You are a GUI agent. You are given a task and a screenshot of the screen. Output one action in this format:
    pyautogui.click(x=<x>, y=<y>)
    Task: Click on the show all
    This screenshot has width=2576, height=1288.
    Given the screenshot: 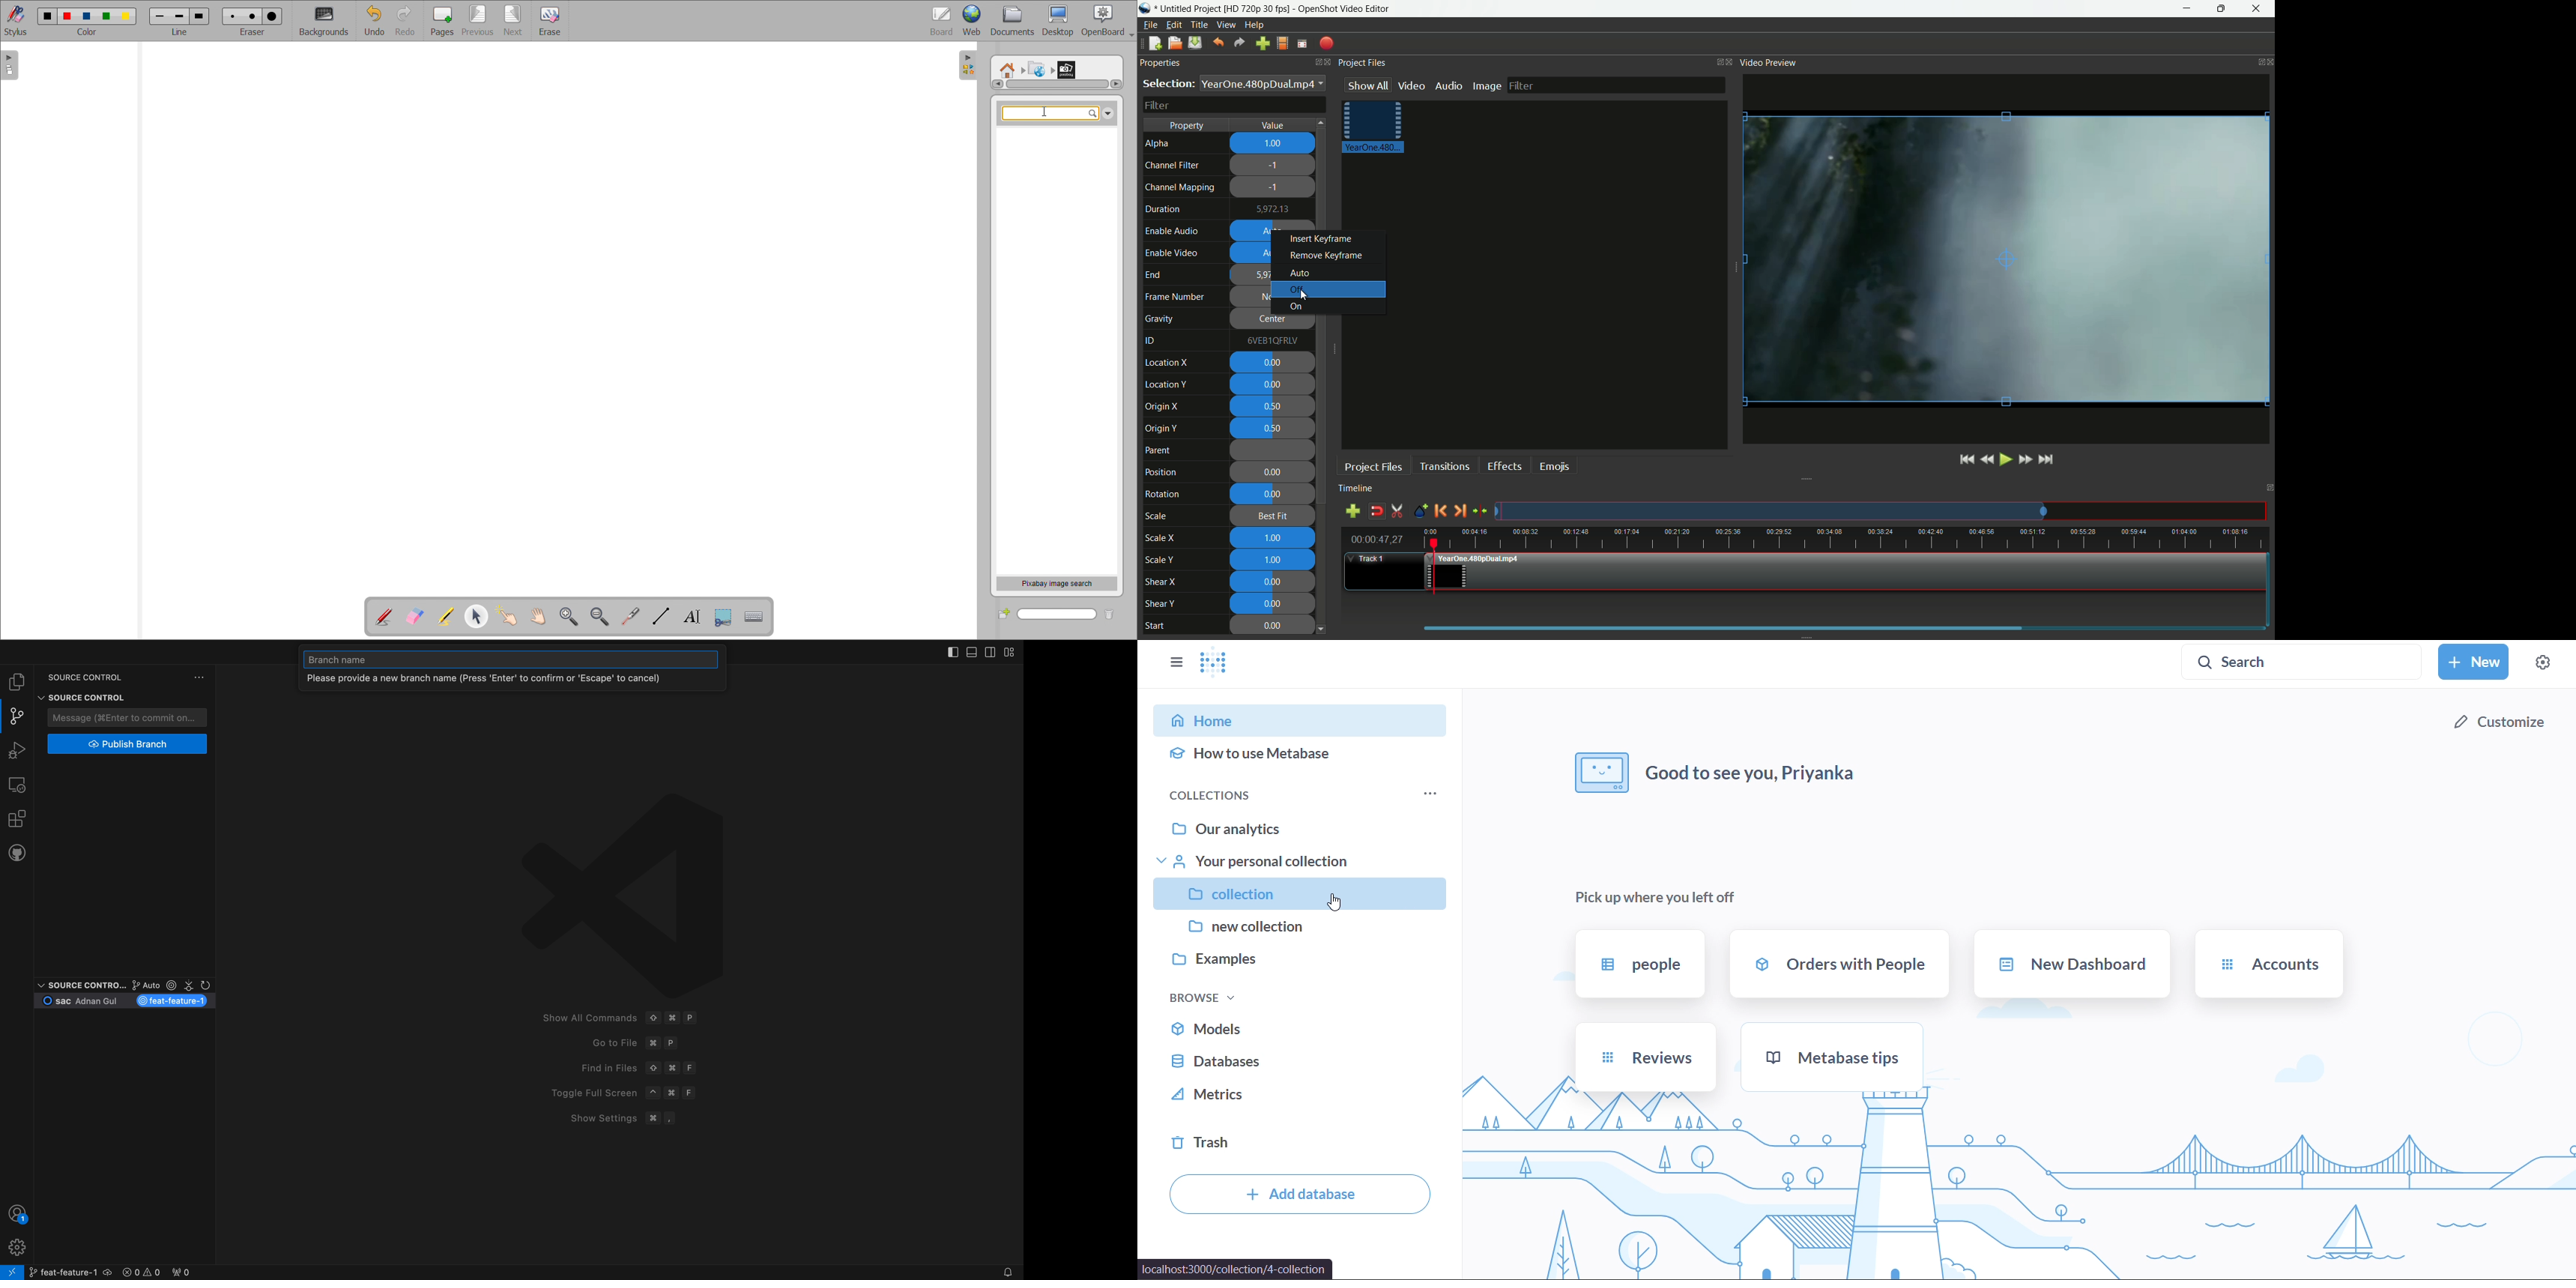 What is the action you would take?
    pyautogui.click(x=1368, y=86)
    